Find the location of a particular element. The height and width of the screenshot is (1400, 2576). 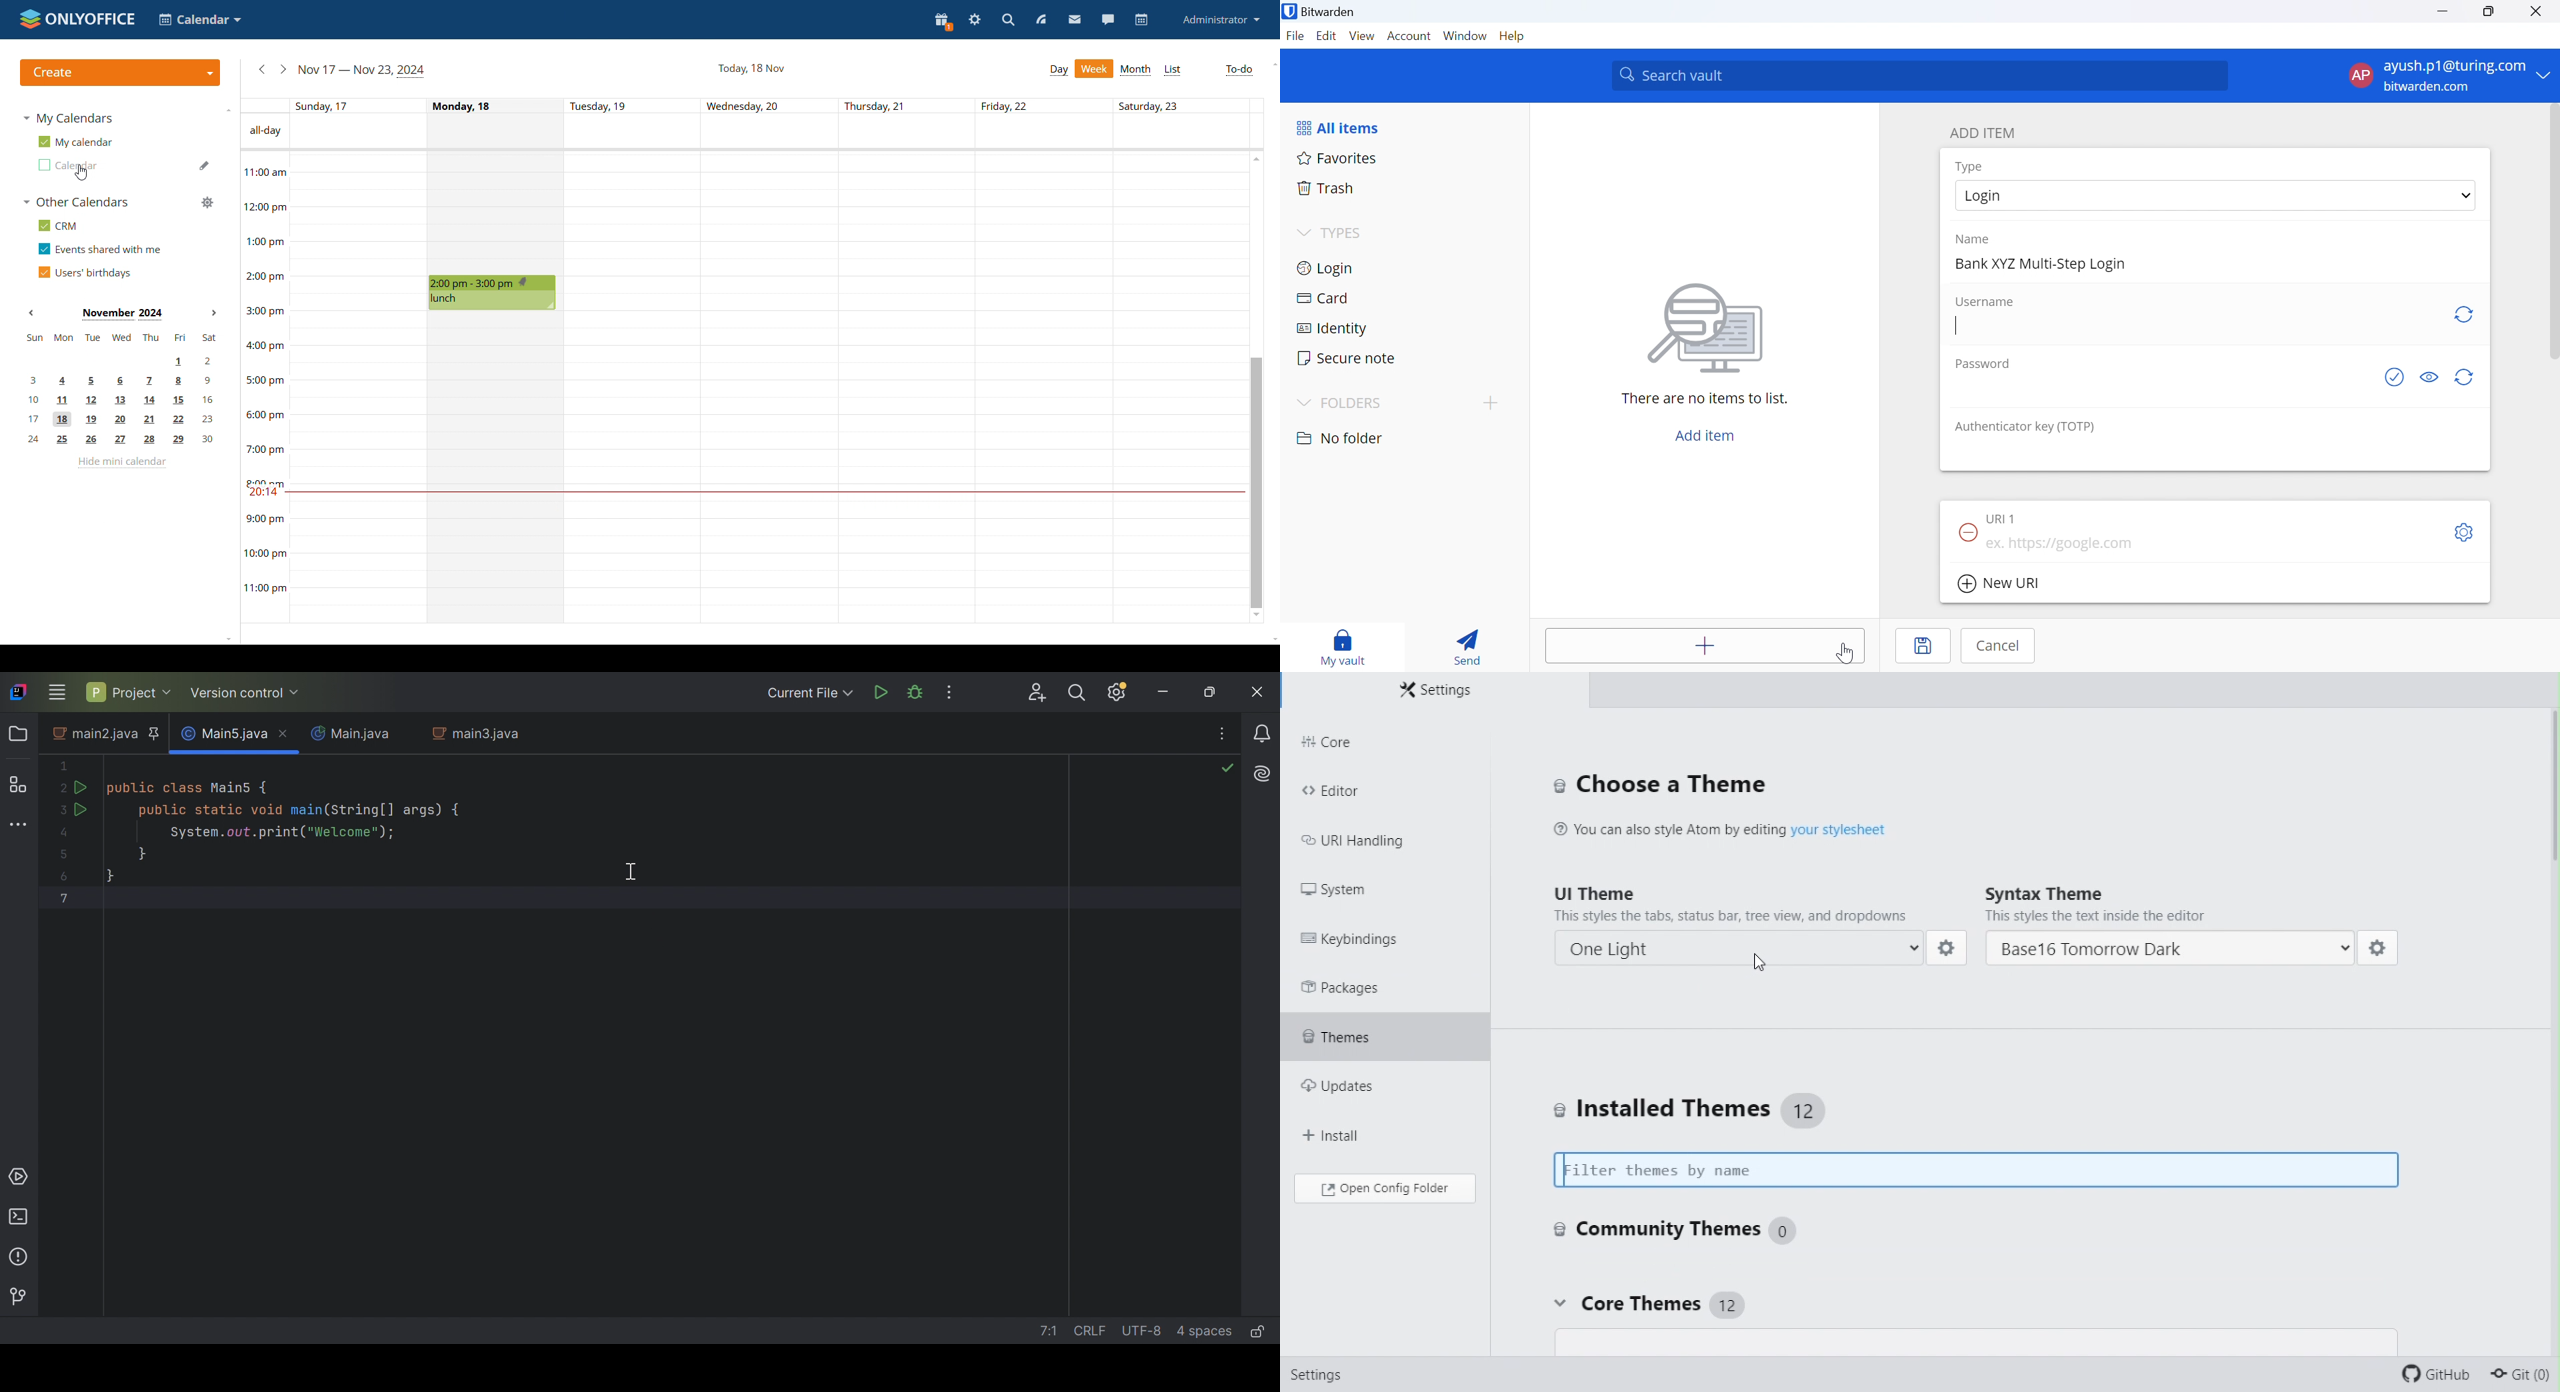

URL handling is located at coordinates (1367, 836).